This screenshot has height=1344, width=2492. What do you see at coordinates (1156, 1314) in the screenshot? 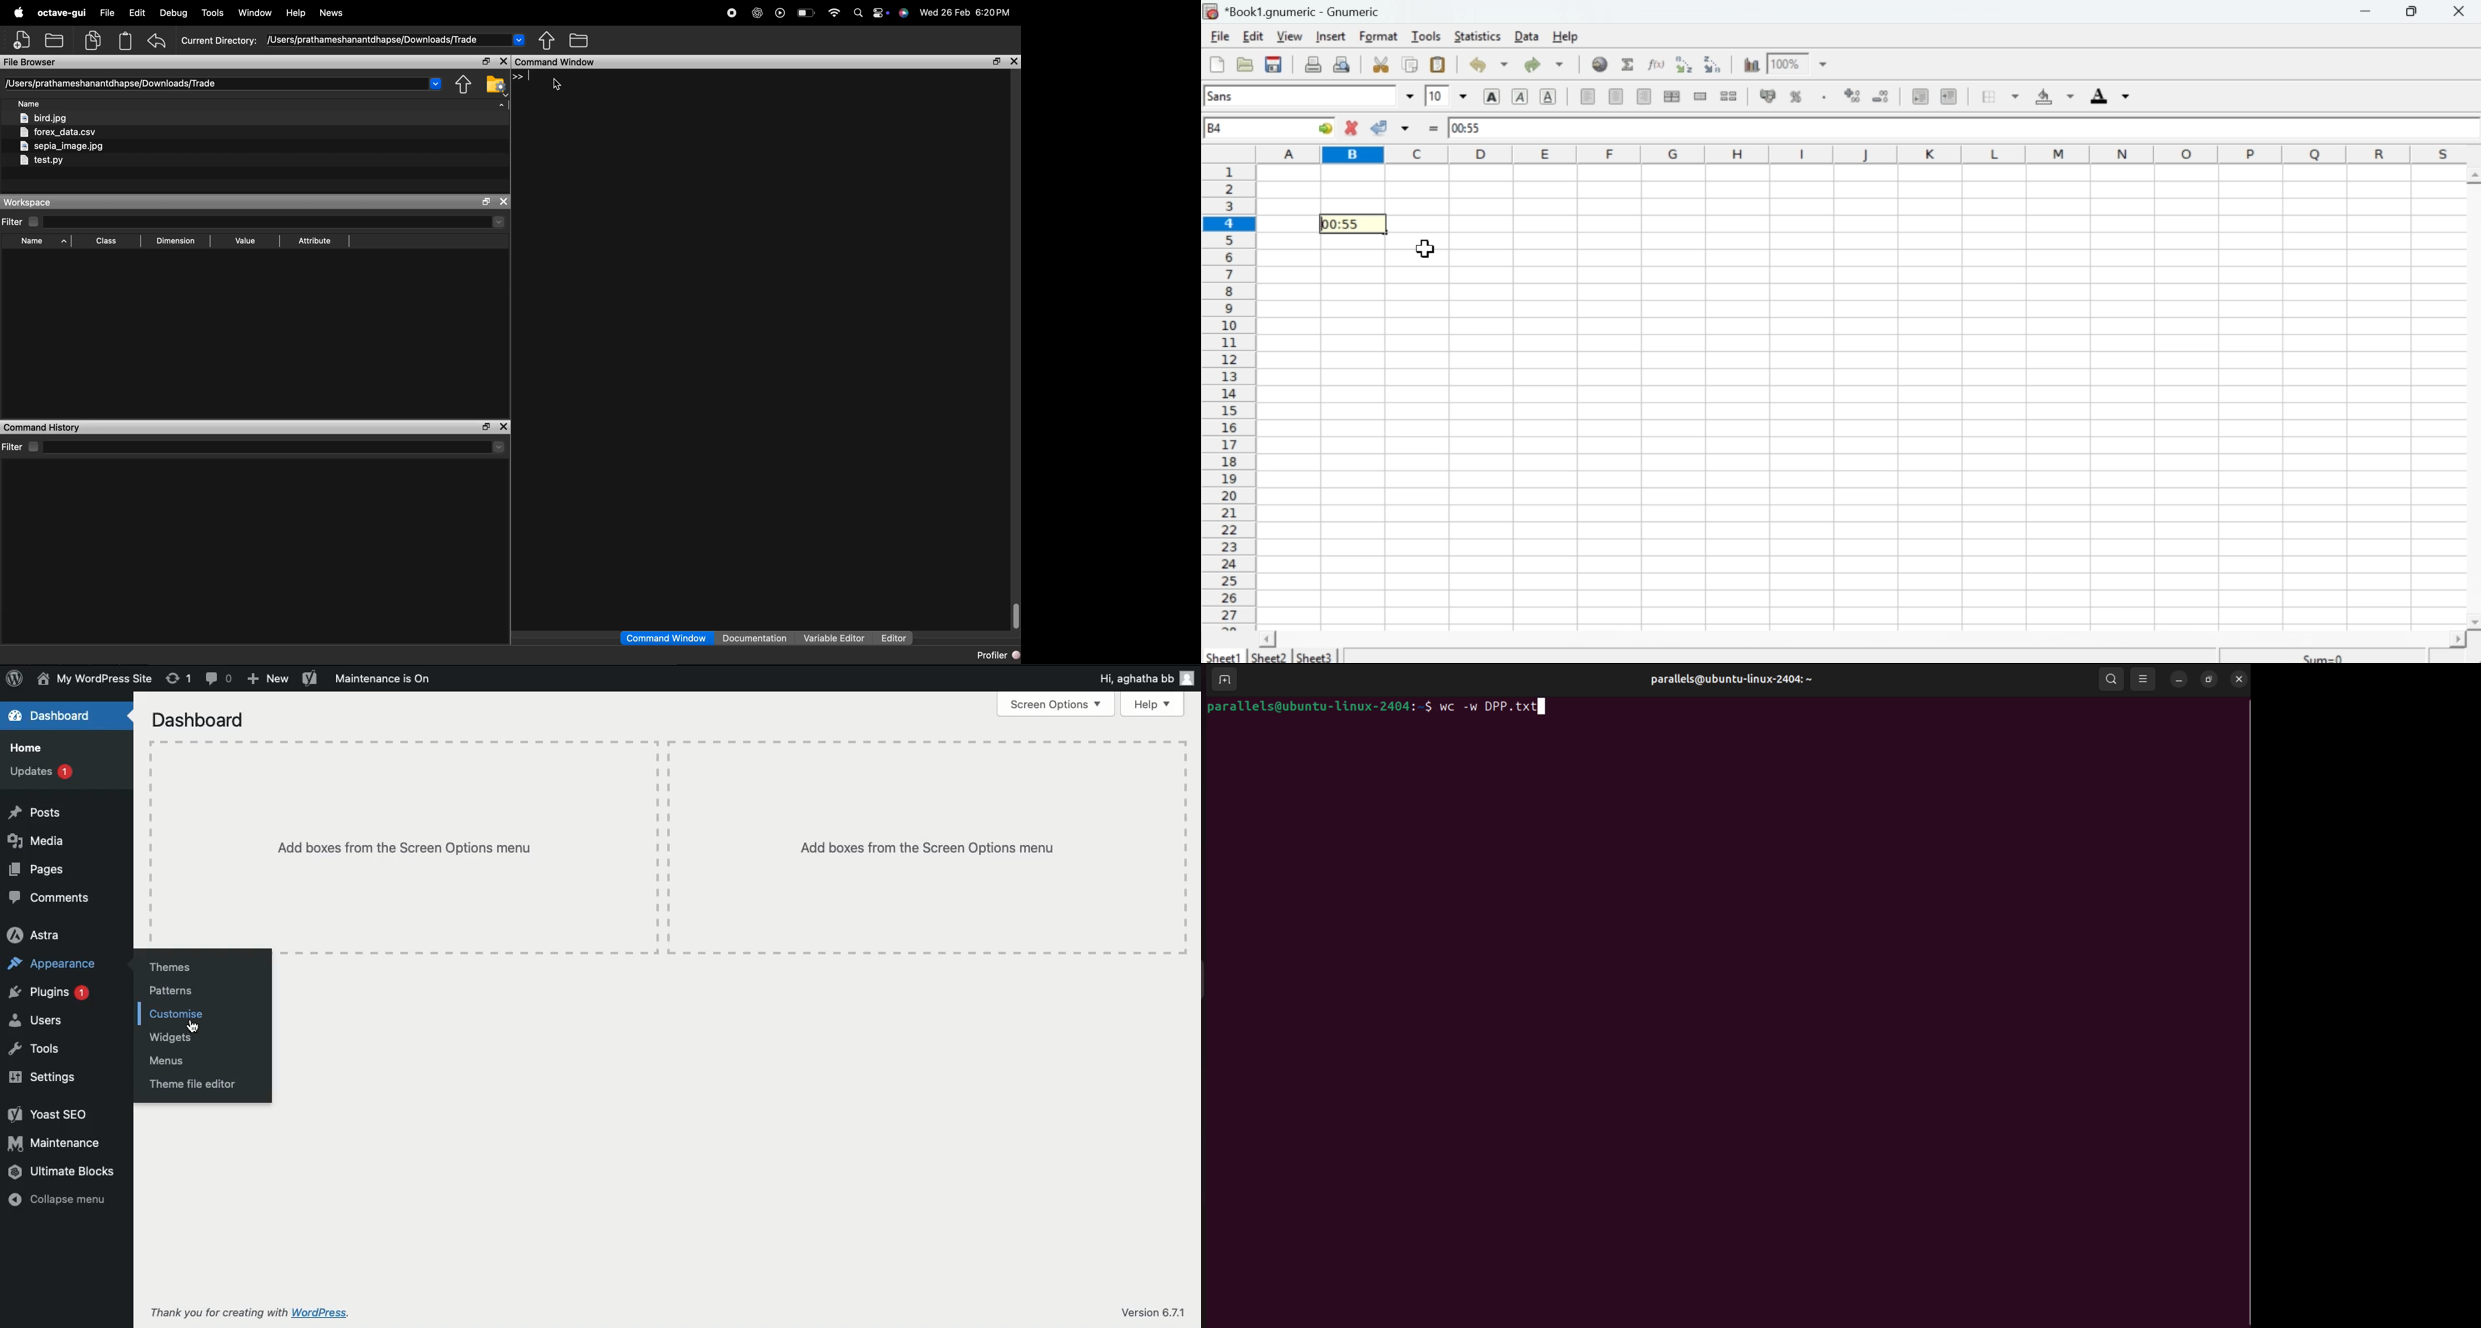
I see `Version 6.7.1` at bounding box center [1156, 1314].